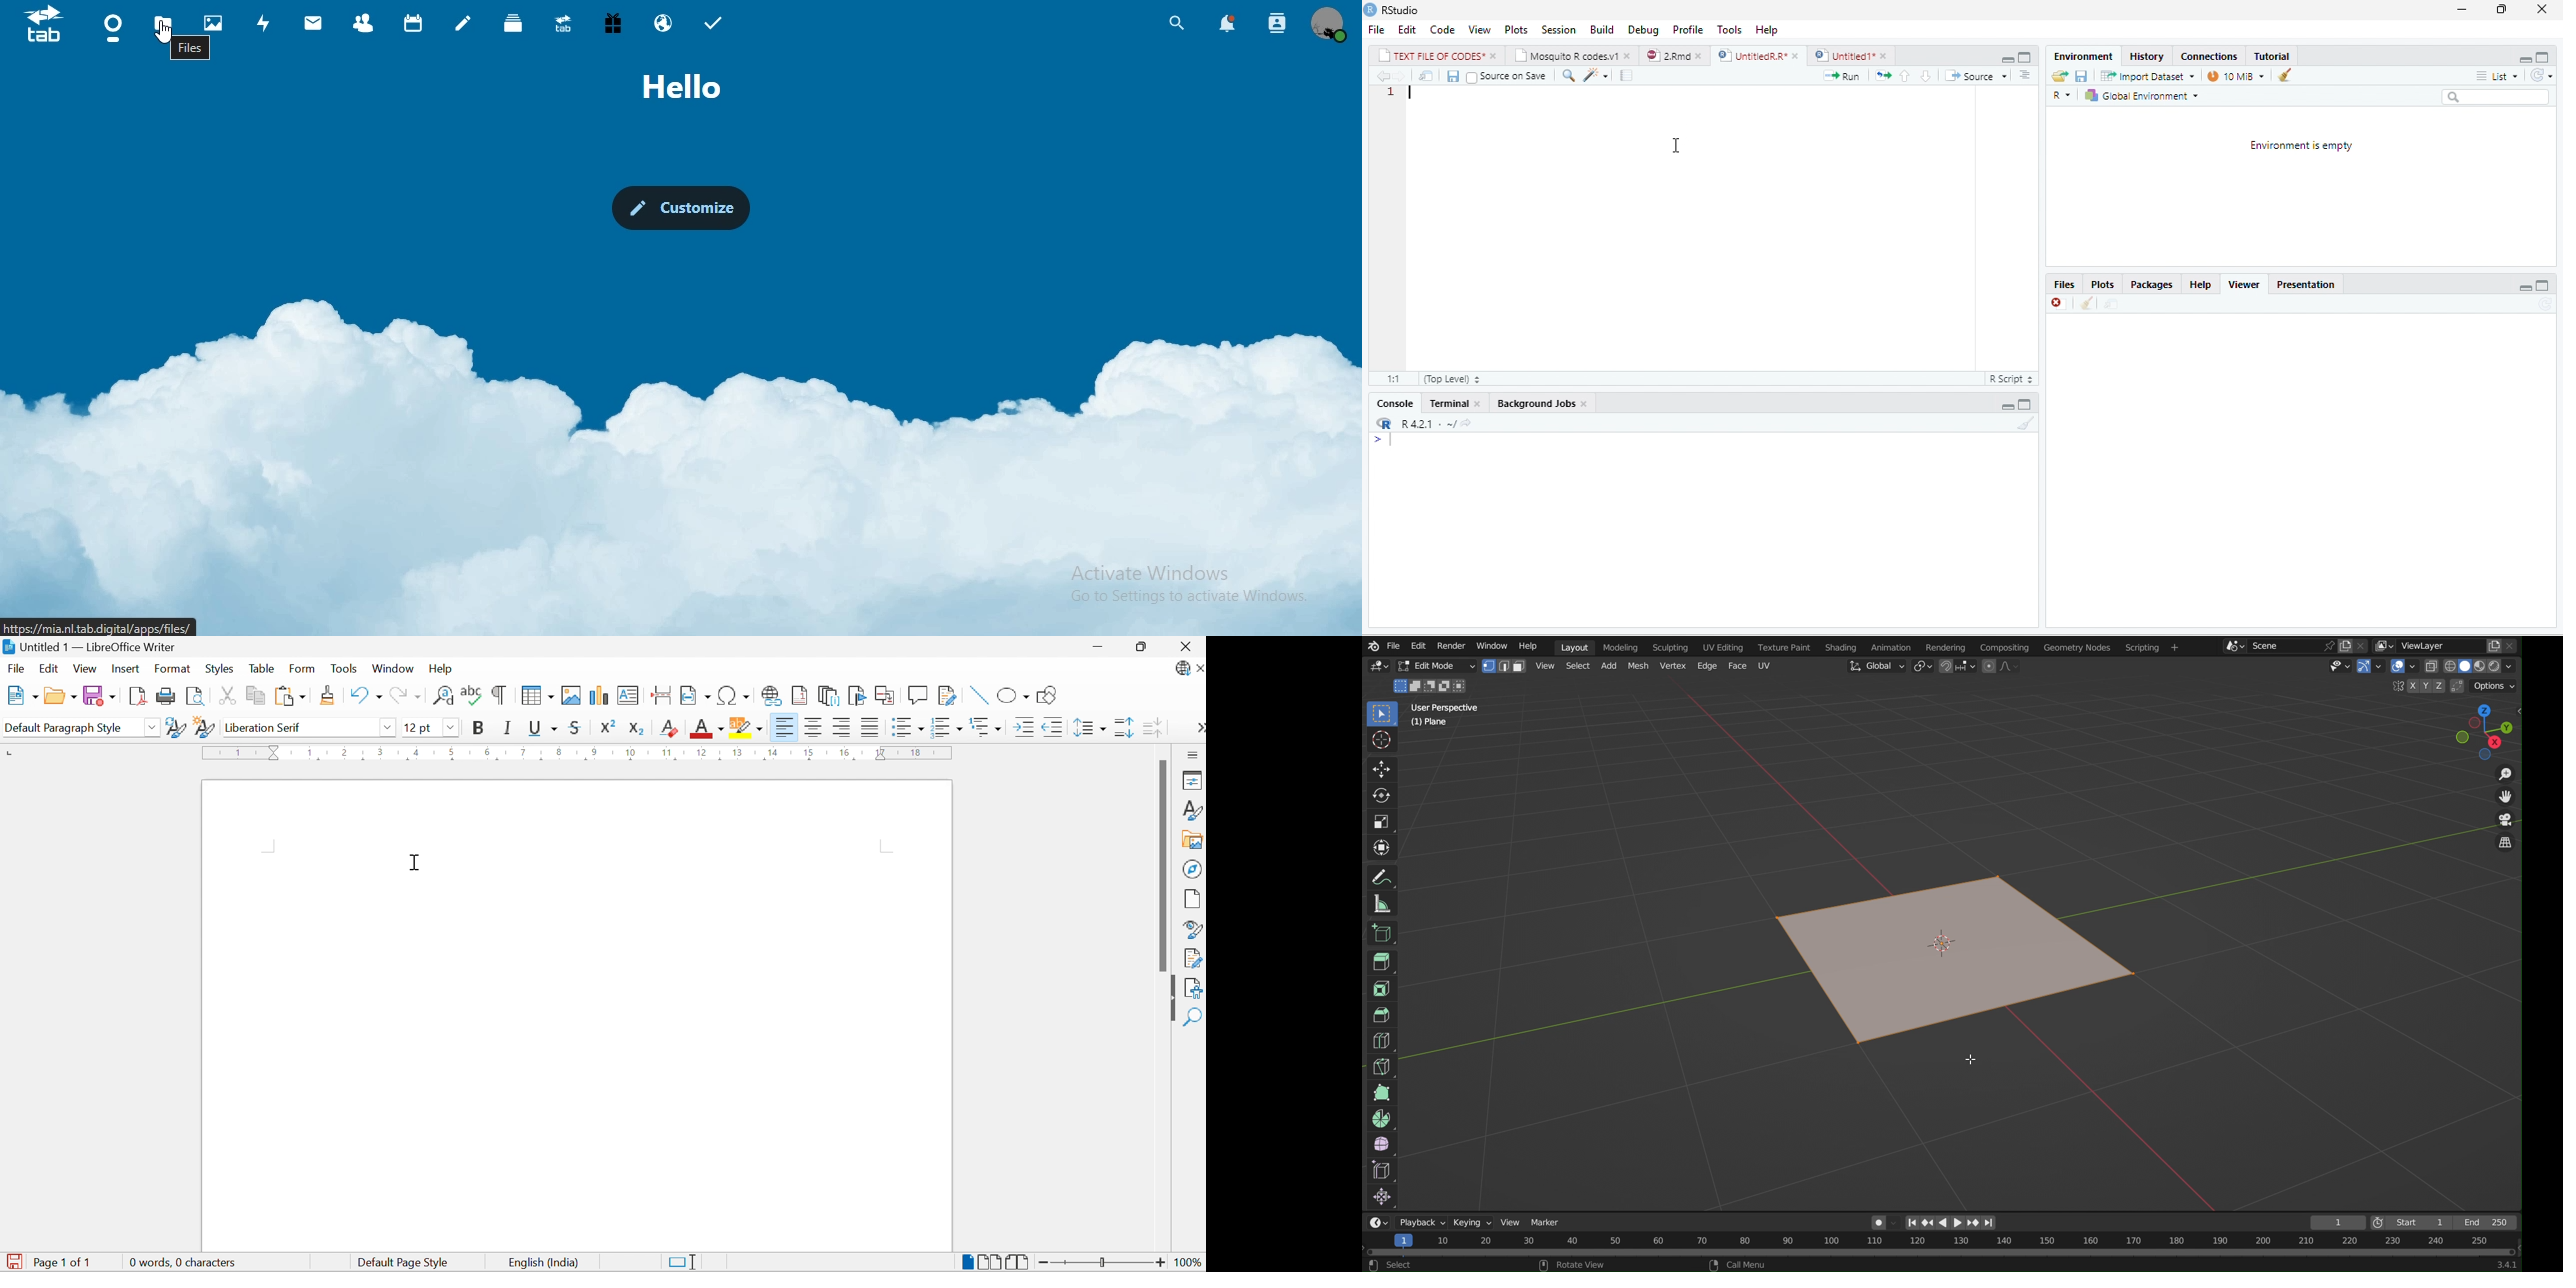 The image size is (2576, 1288). What do you see at coordinates (2545, 76) in the screenshot?
I see `refresh` at bounding box center [2545, 76].